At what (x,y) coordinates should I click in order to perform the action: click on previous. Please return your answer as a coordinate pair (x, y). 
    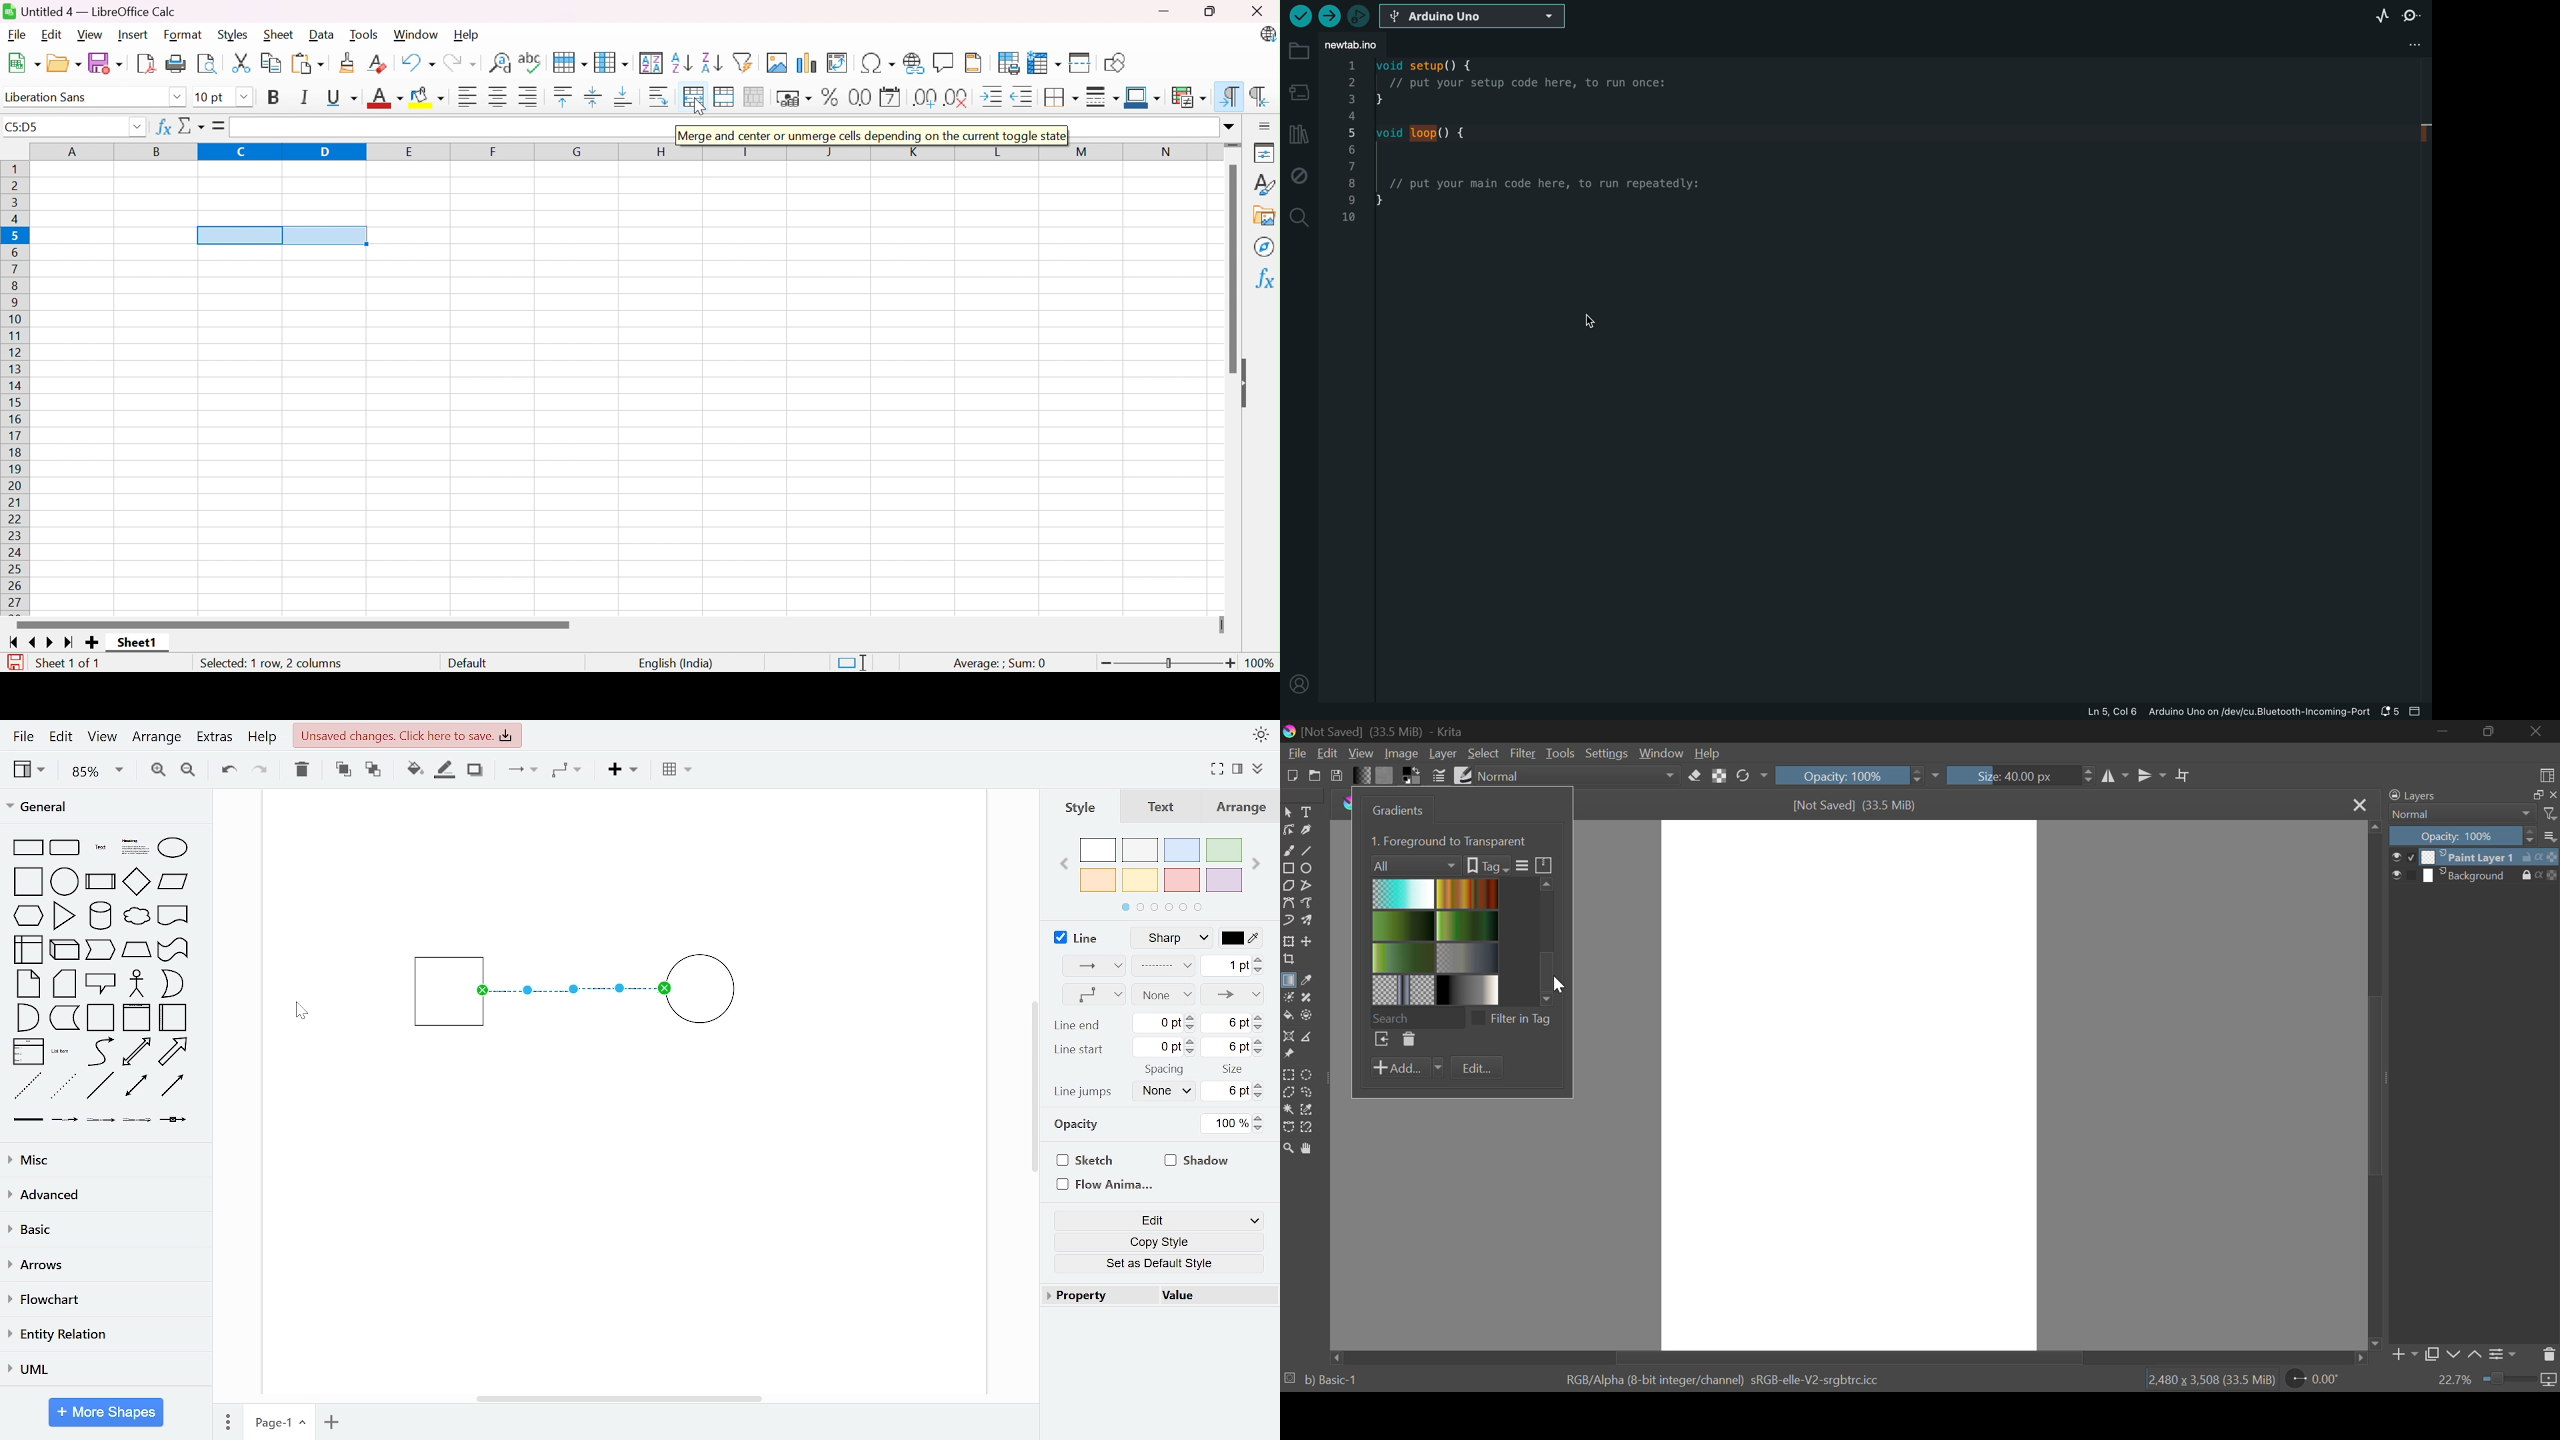
    Looking at the image, I should click on (1066, 866).